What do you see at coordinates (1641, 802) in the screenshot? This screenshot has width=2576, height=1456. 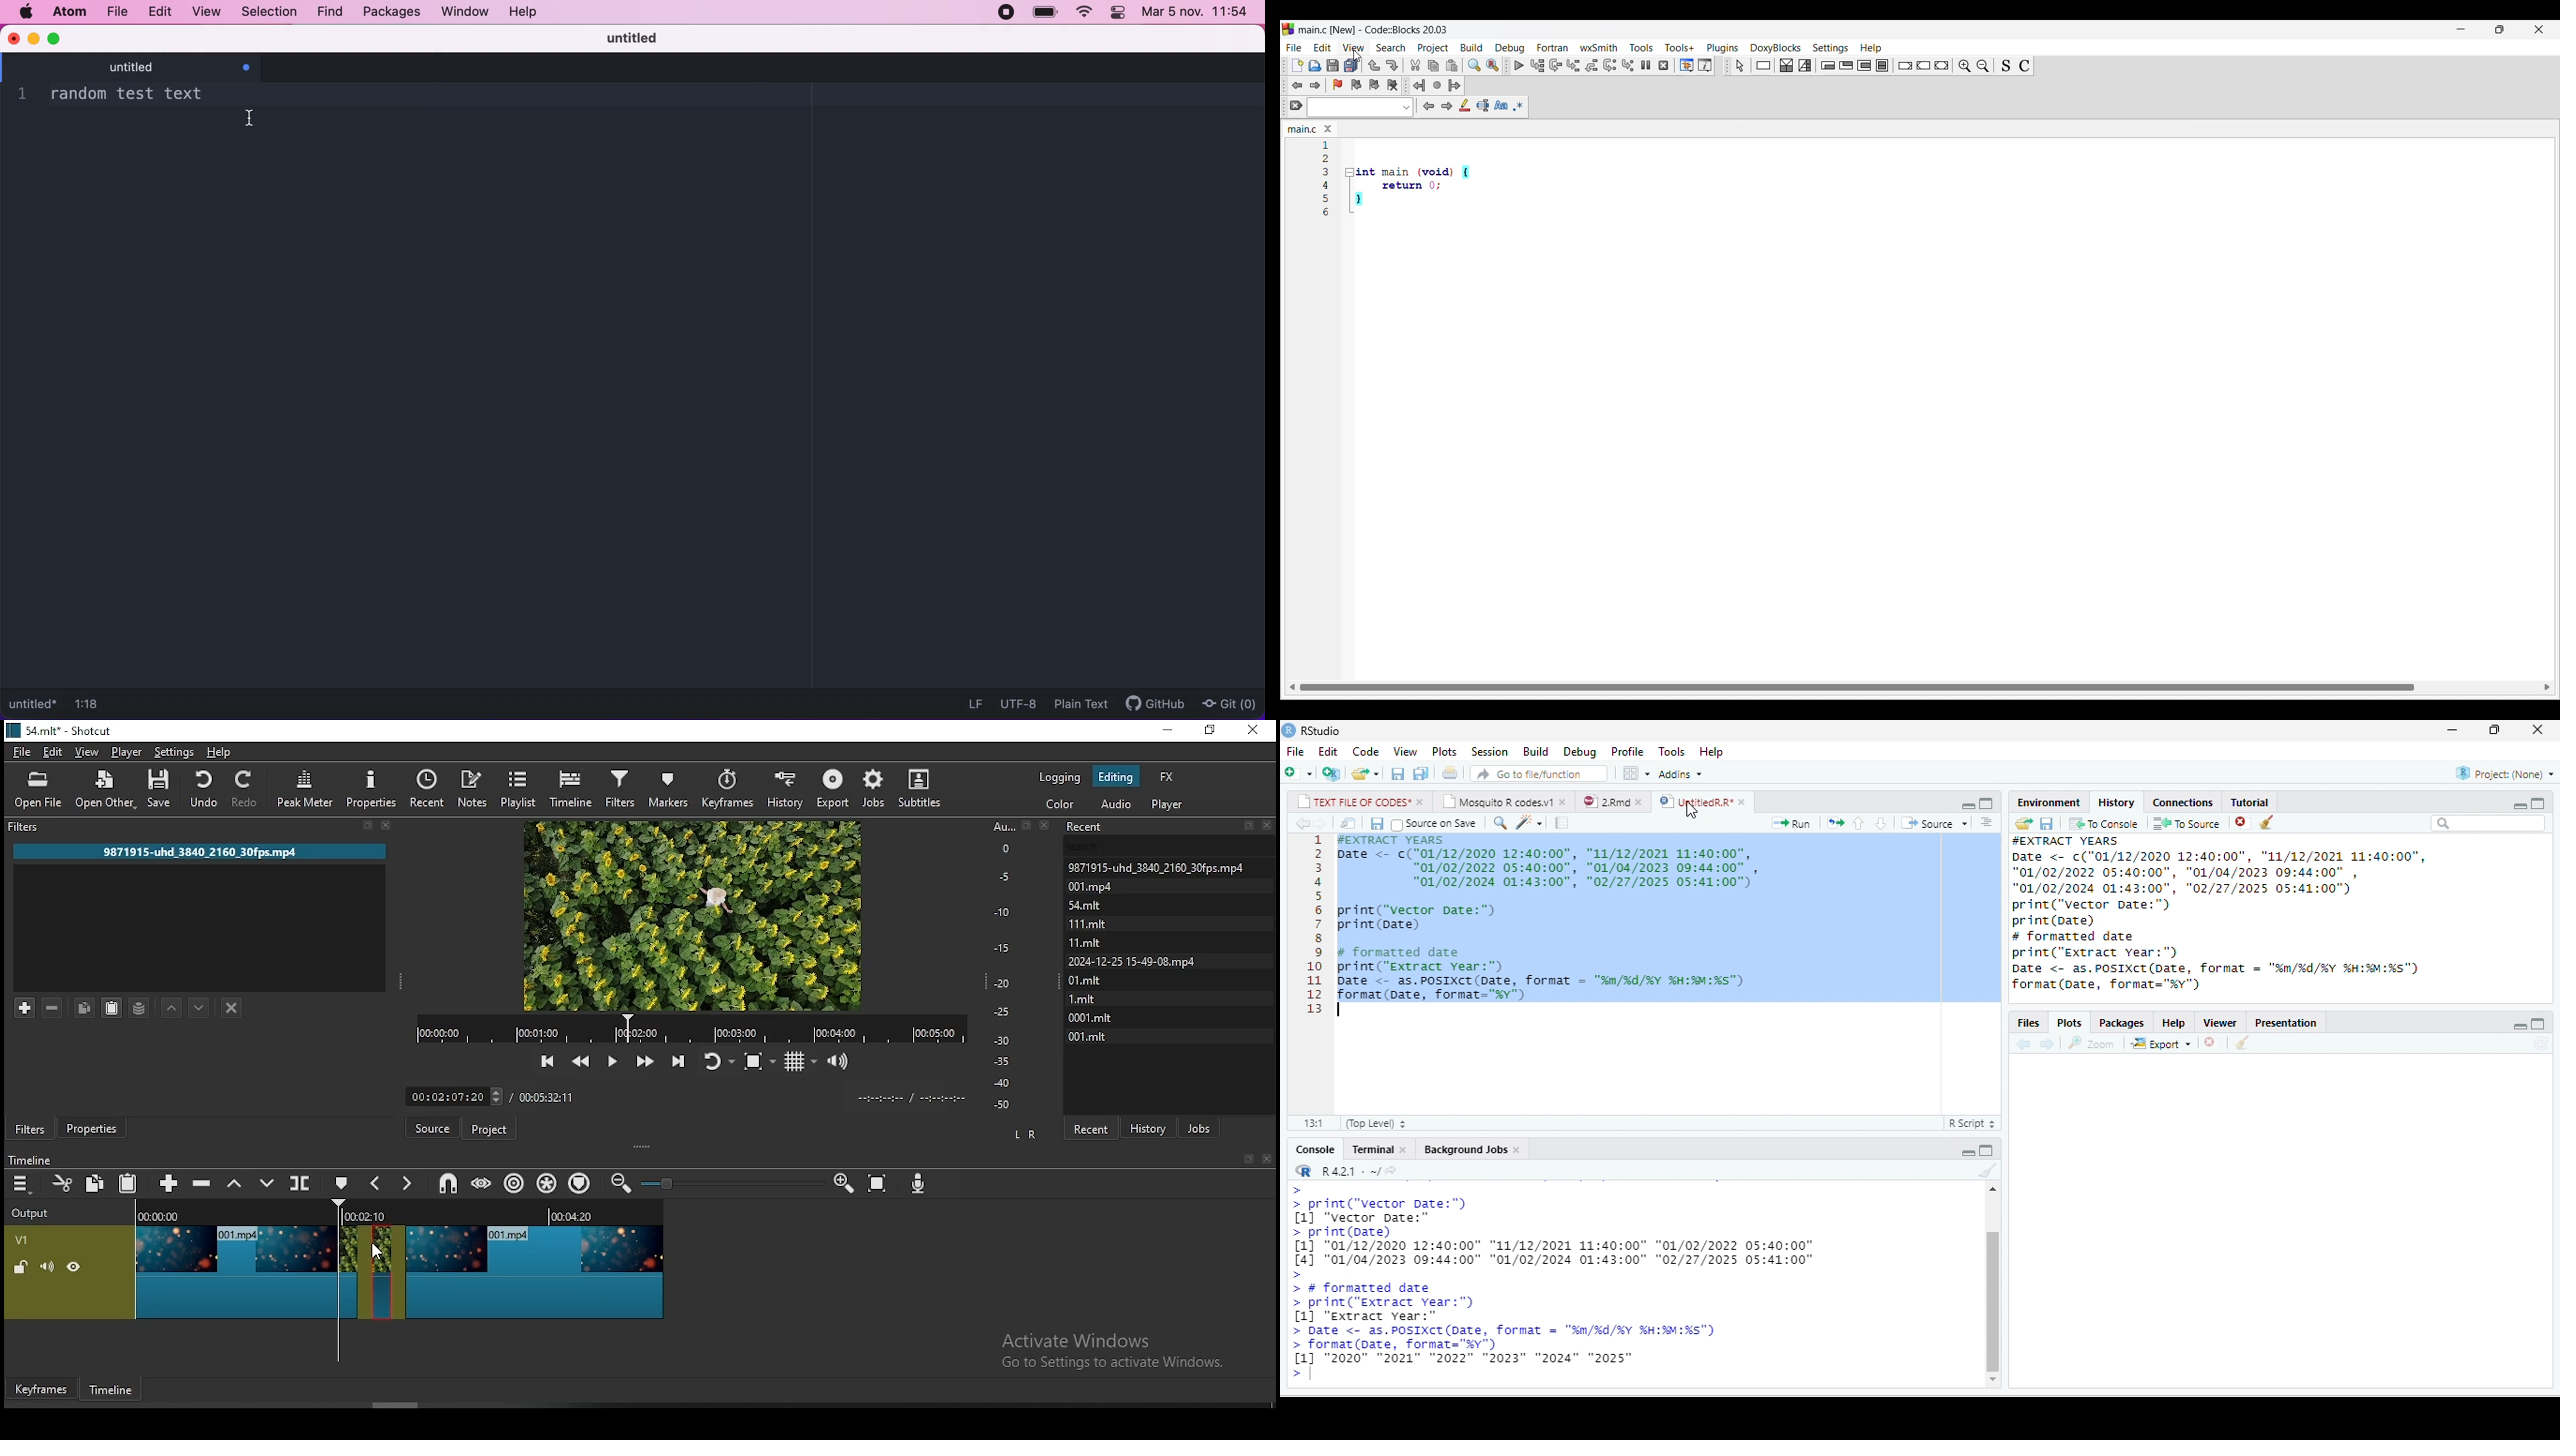 I see `close` at bounding box center [1641, 802].